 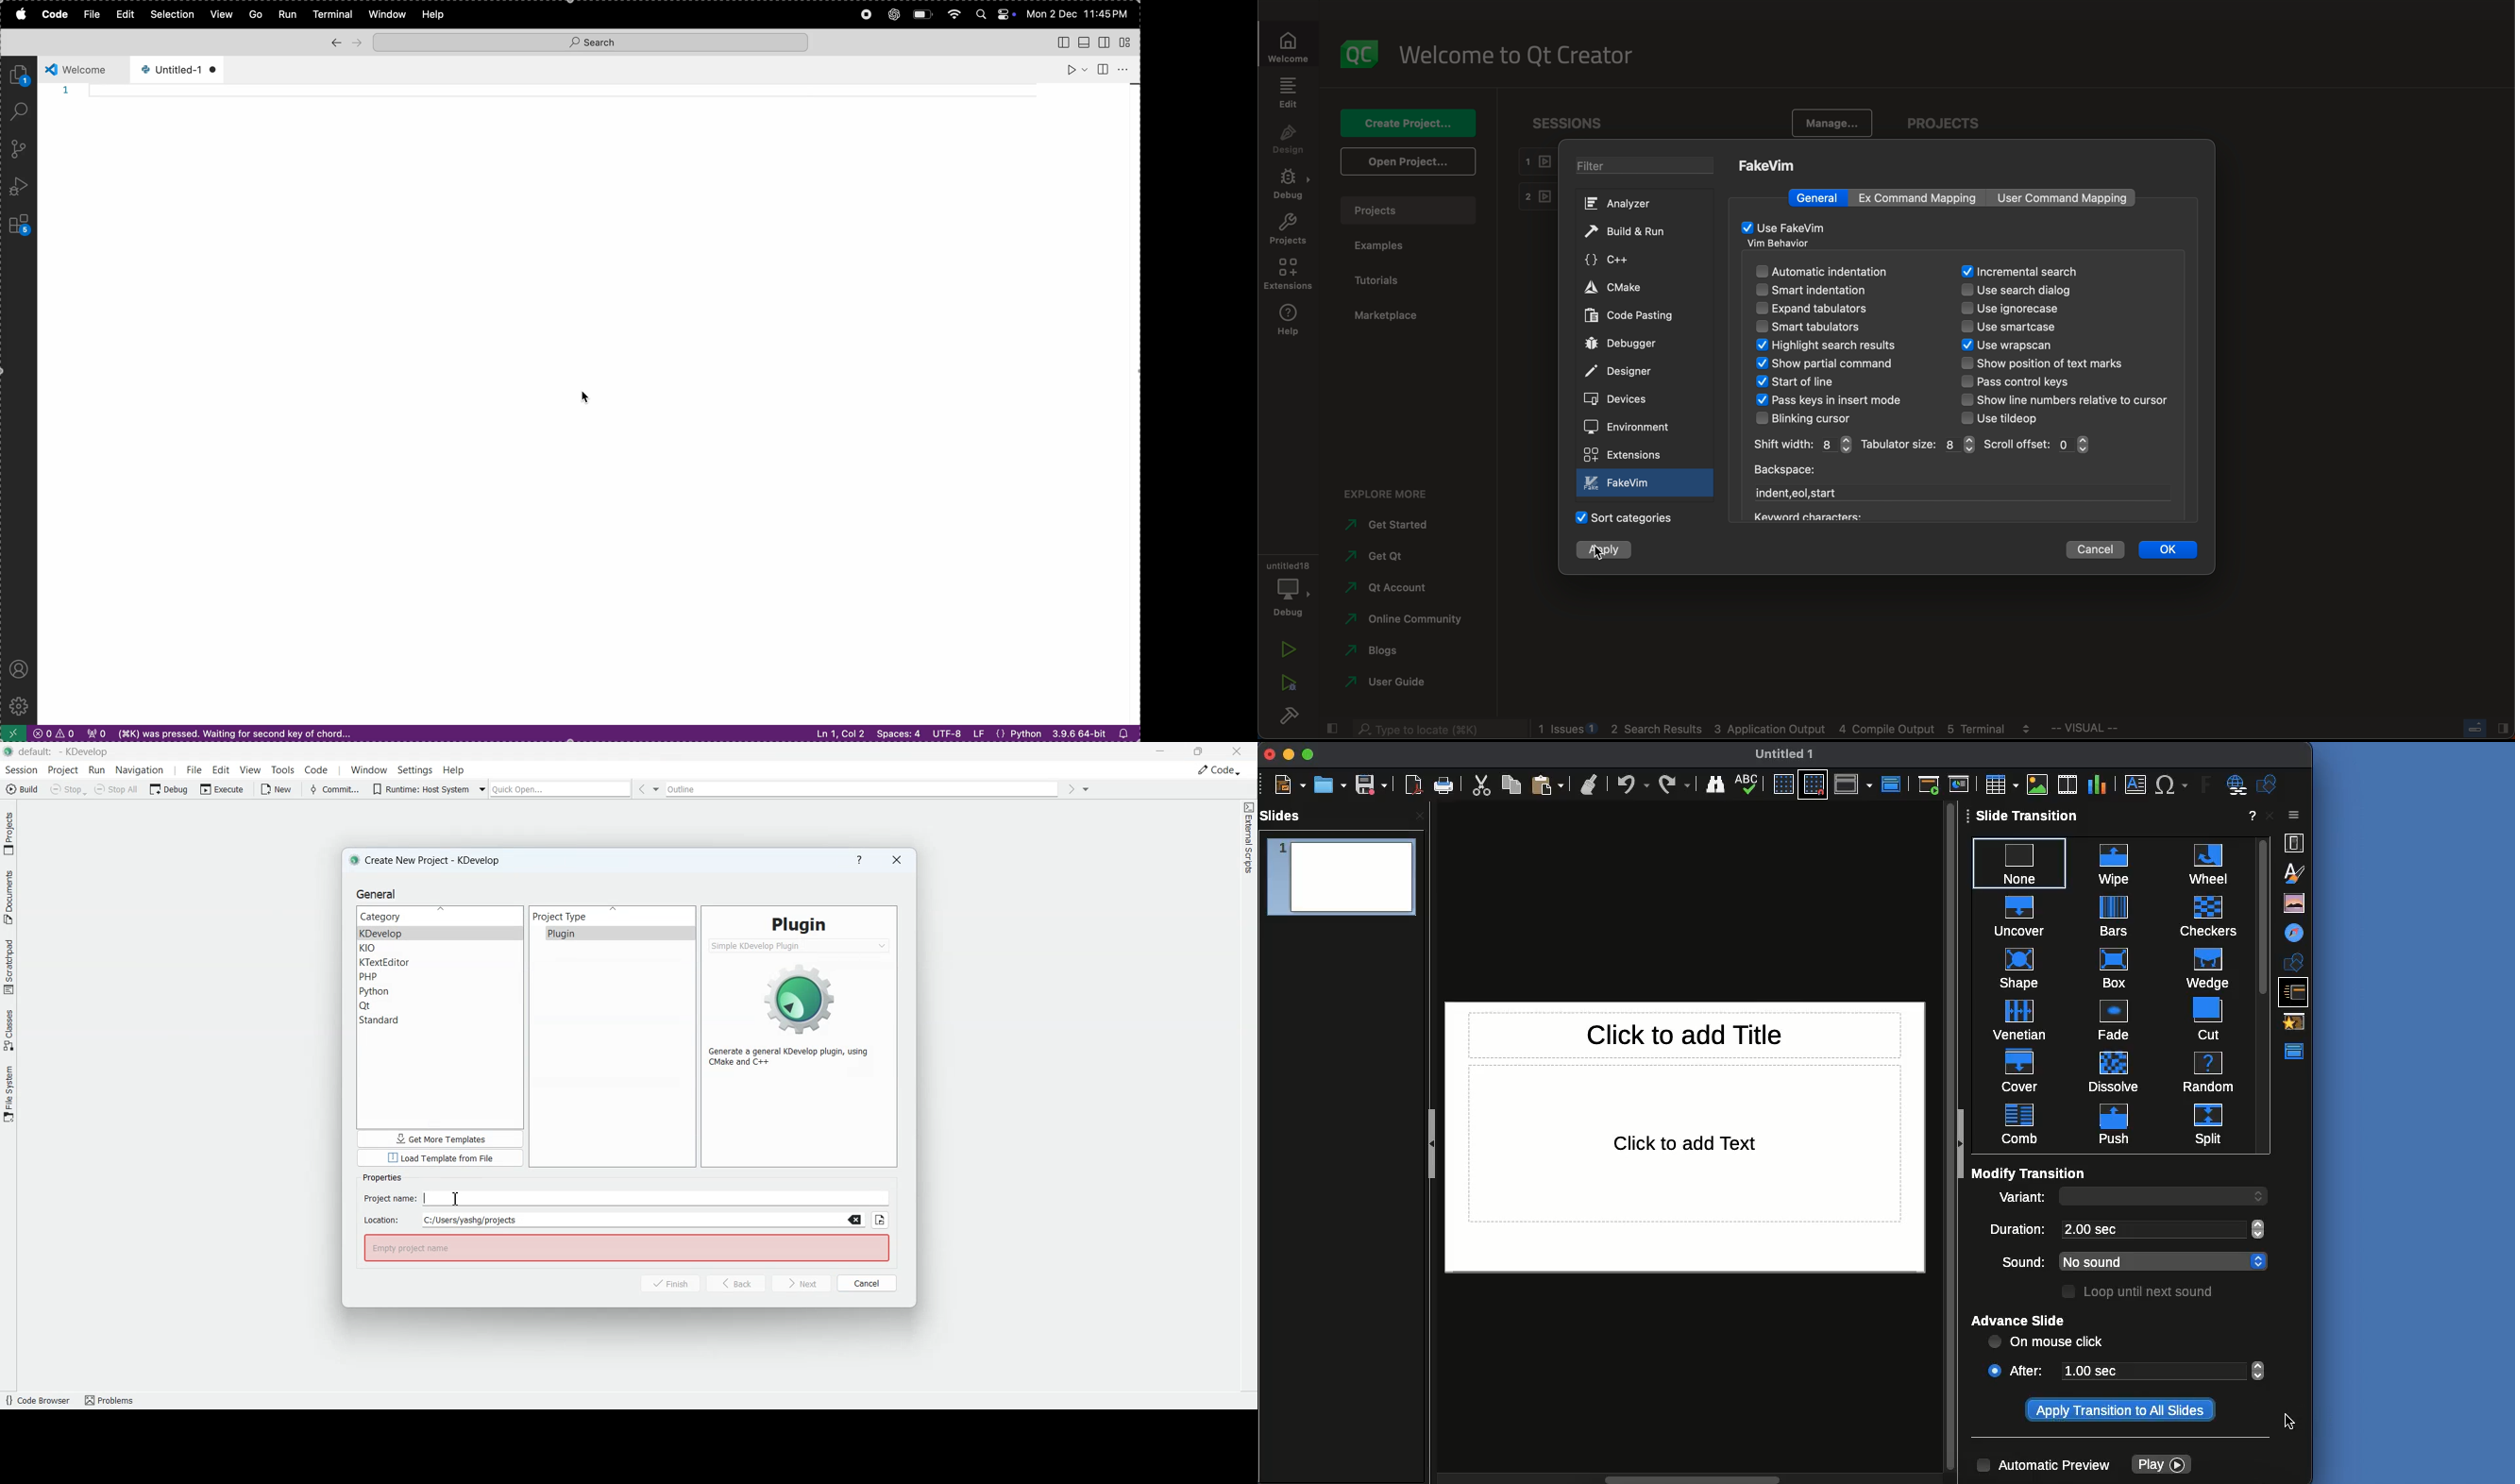 I want to click on Redo, so click(x=1675, y=784).